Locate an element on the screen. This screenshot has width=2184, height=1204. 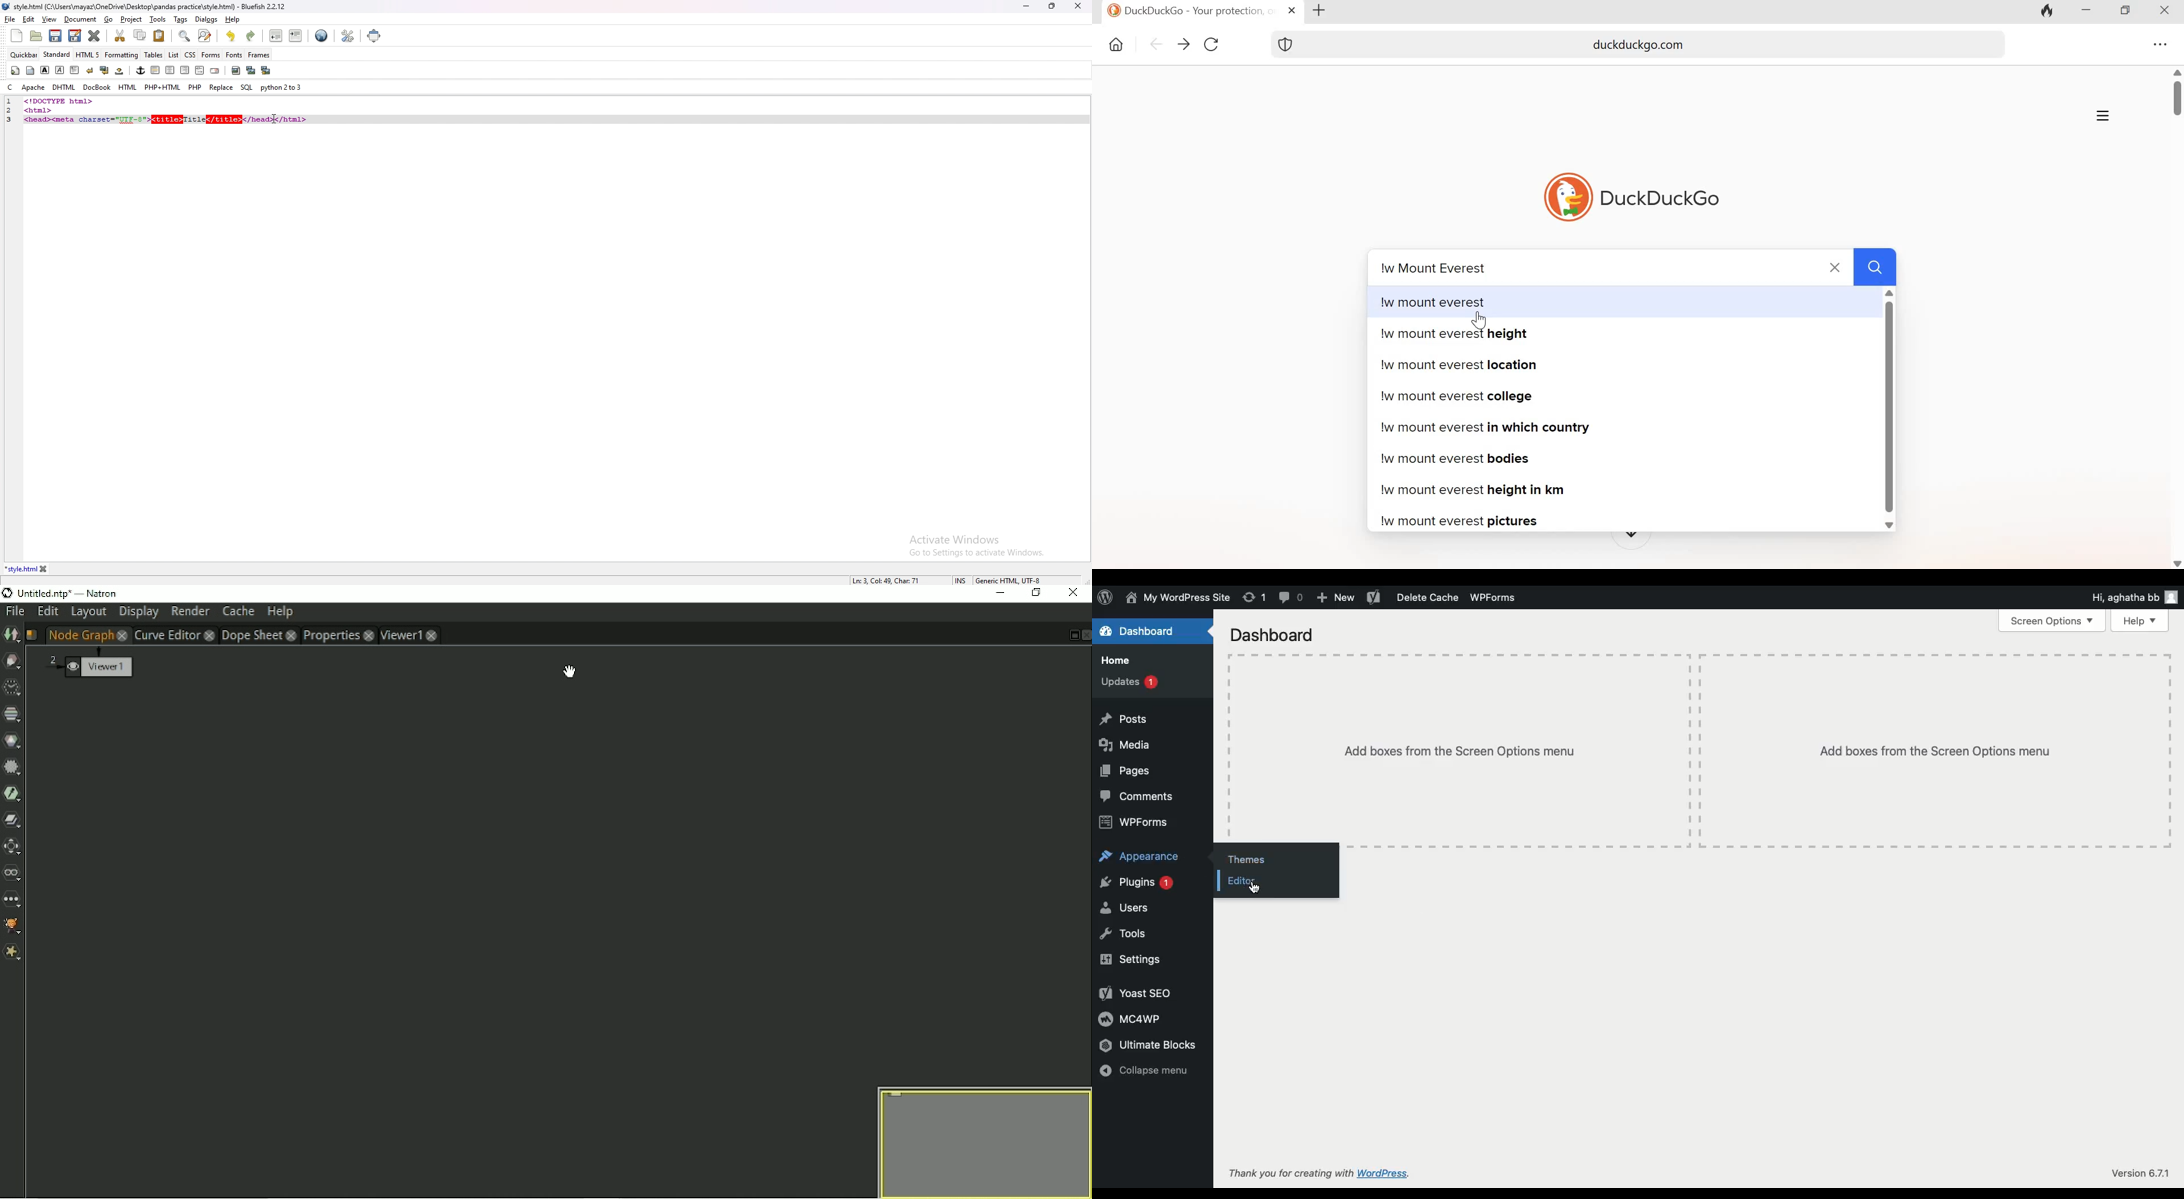
Yoast SEO is located at coordinates (1147, 991).